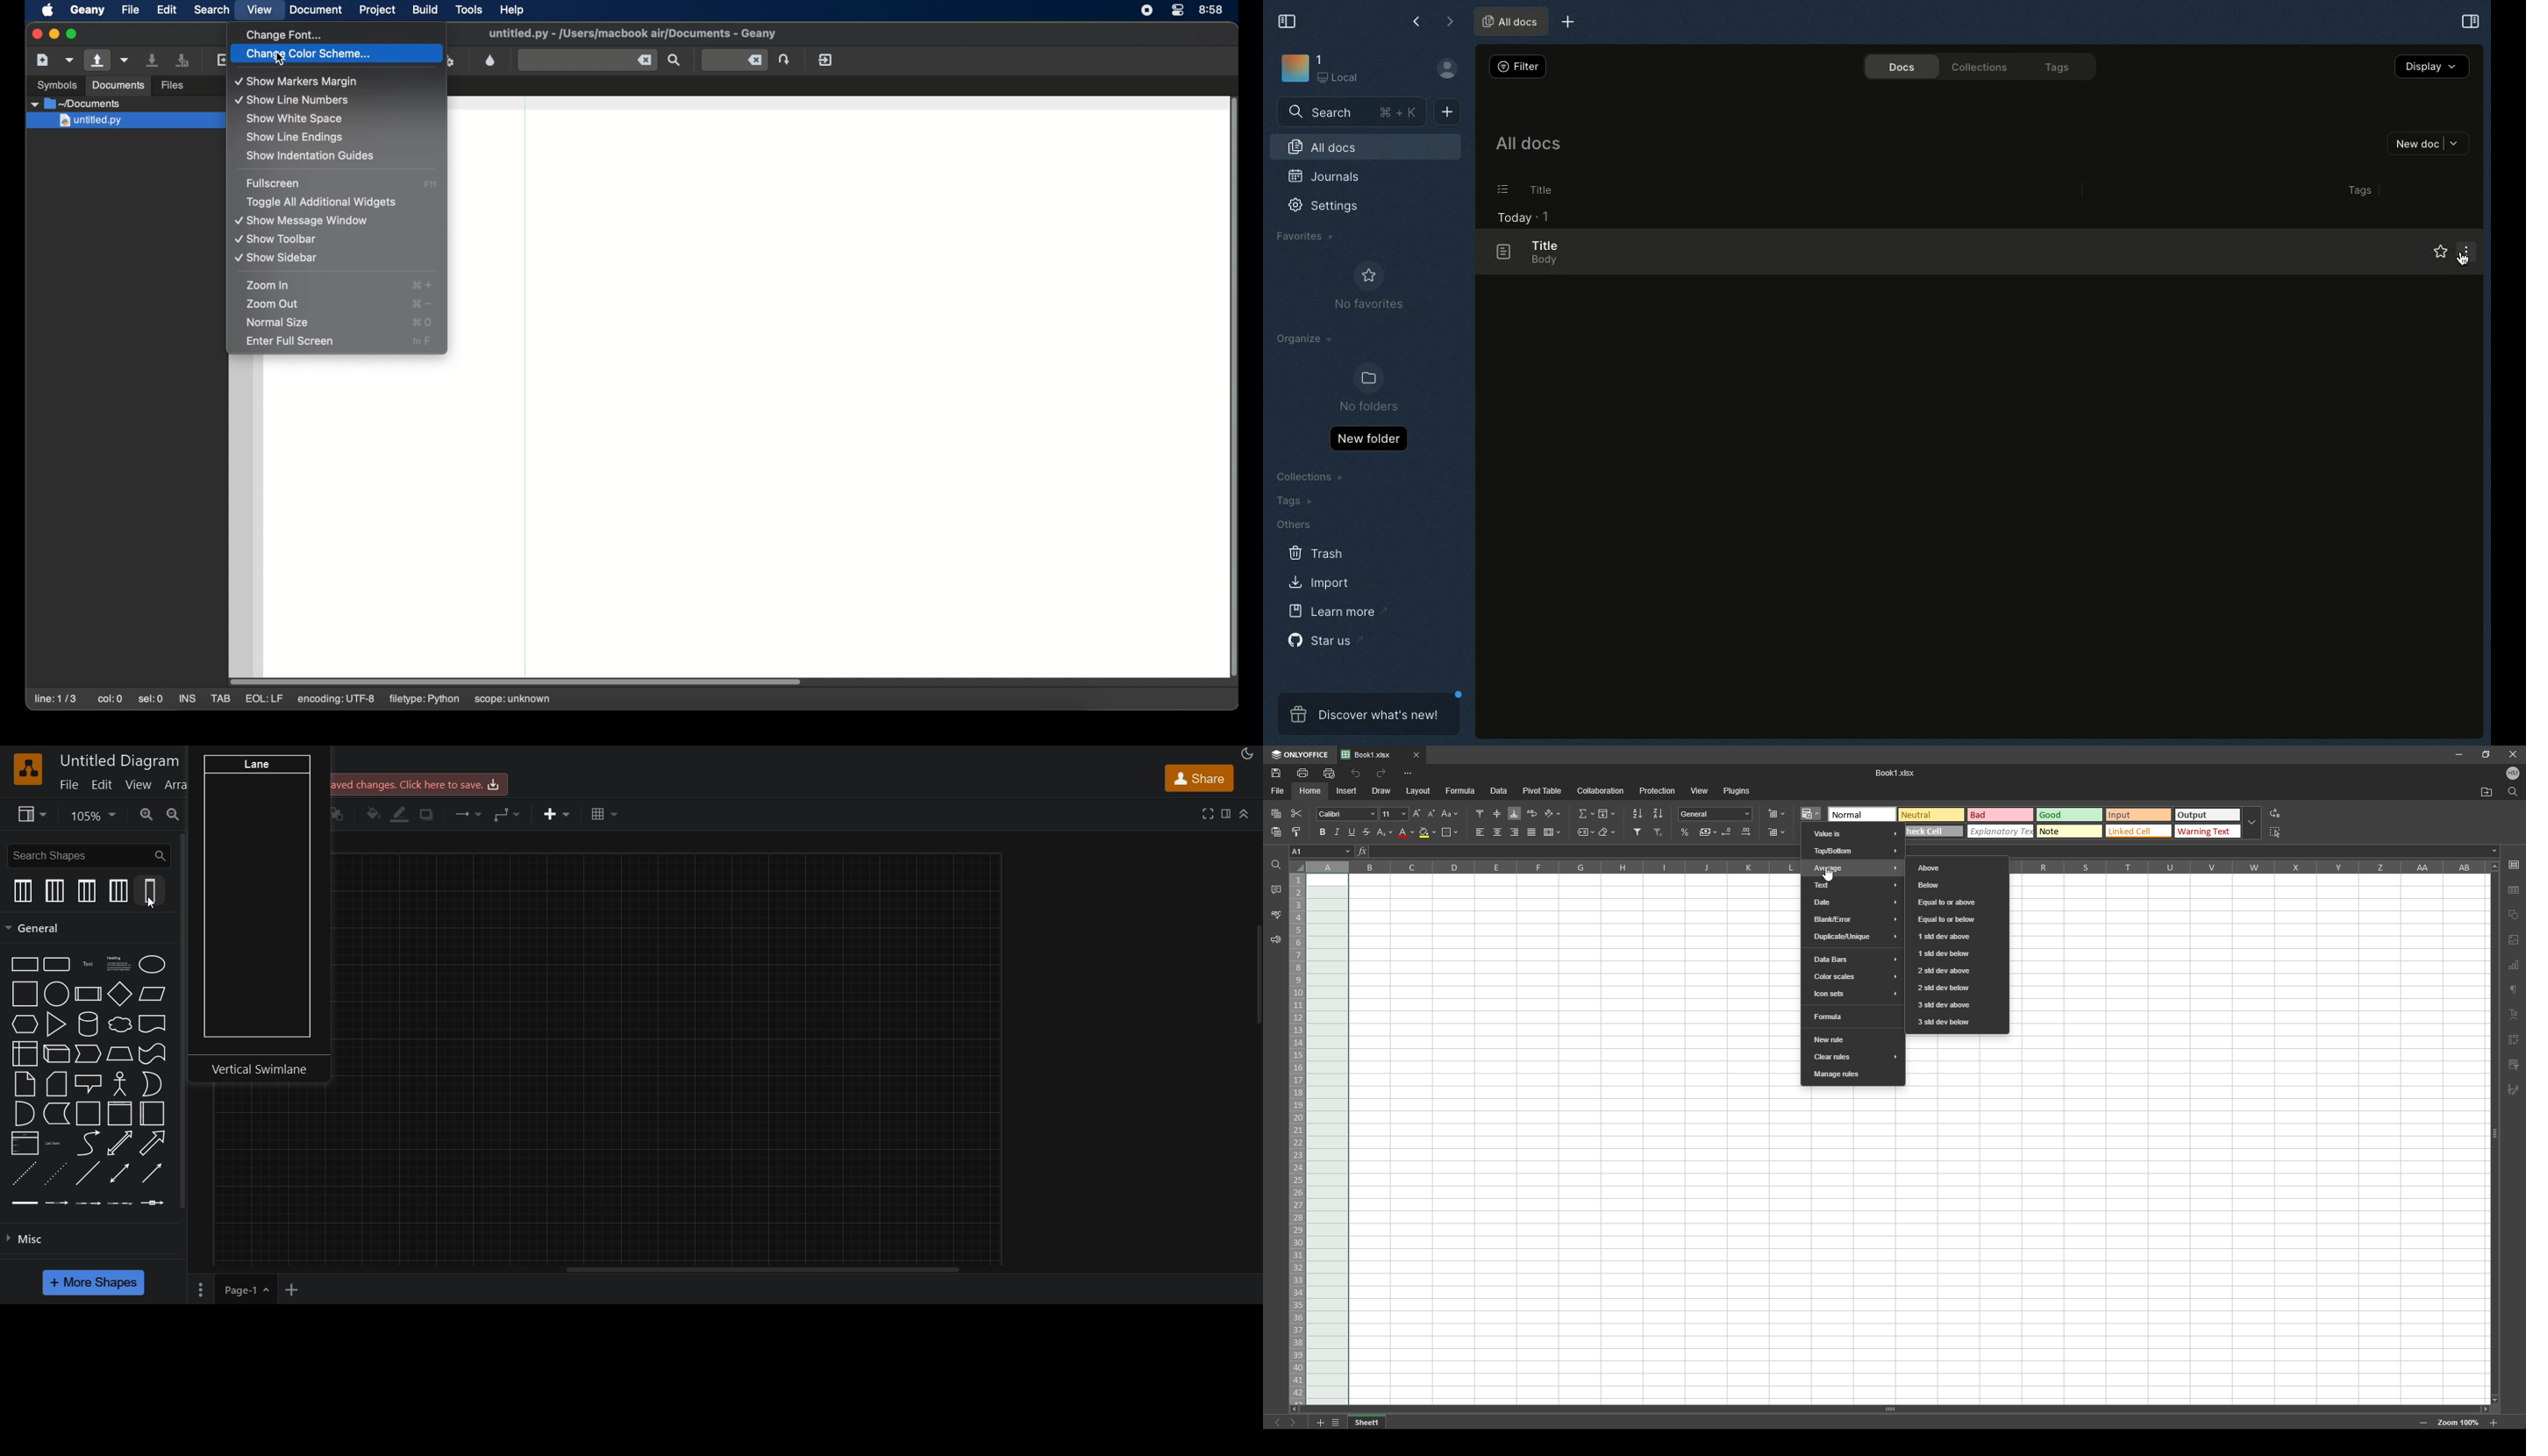 Image resolution: width=2548 pixels, height=1456 pixels. What do you see at coordinates (2517, 1038) in the screenshot?
I see `indent` at bounding box center [2517, 1038].